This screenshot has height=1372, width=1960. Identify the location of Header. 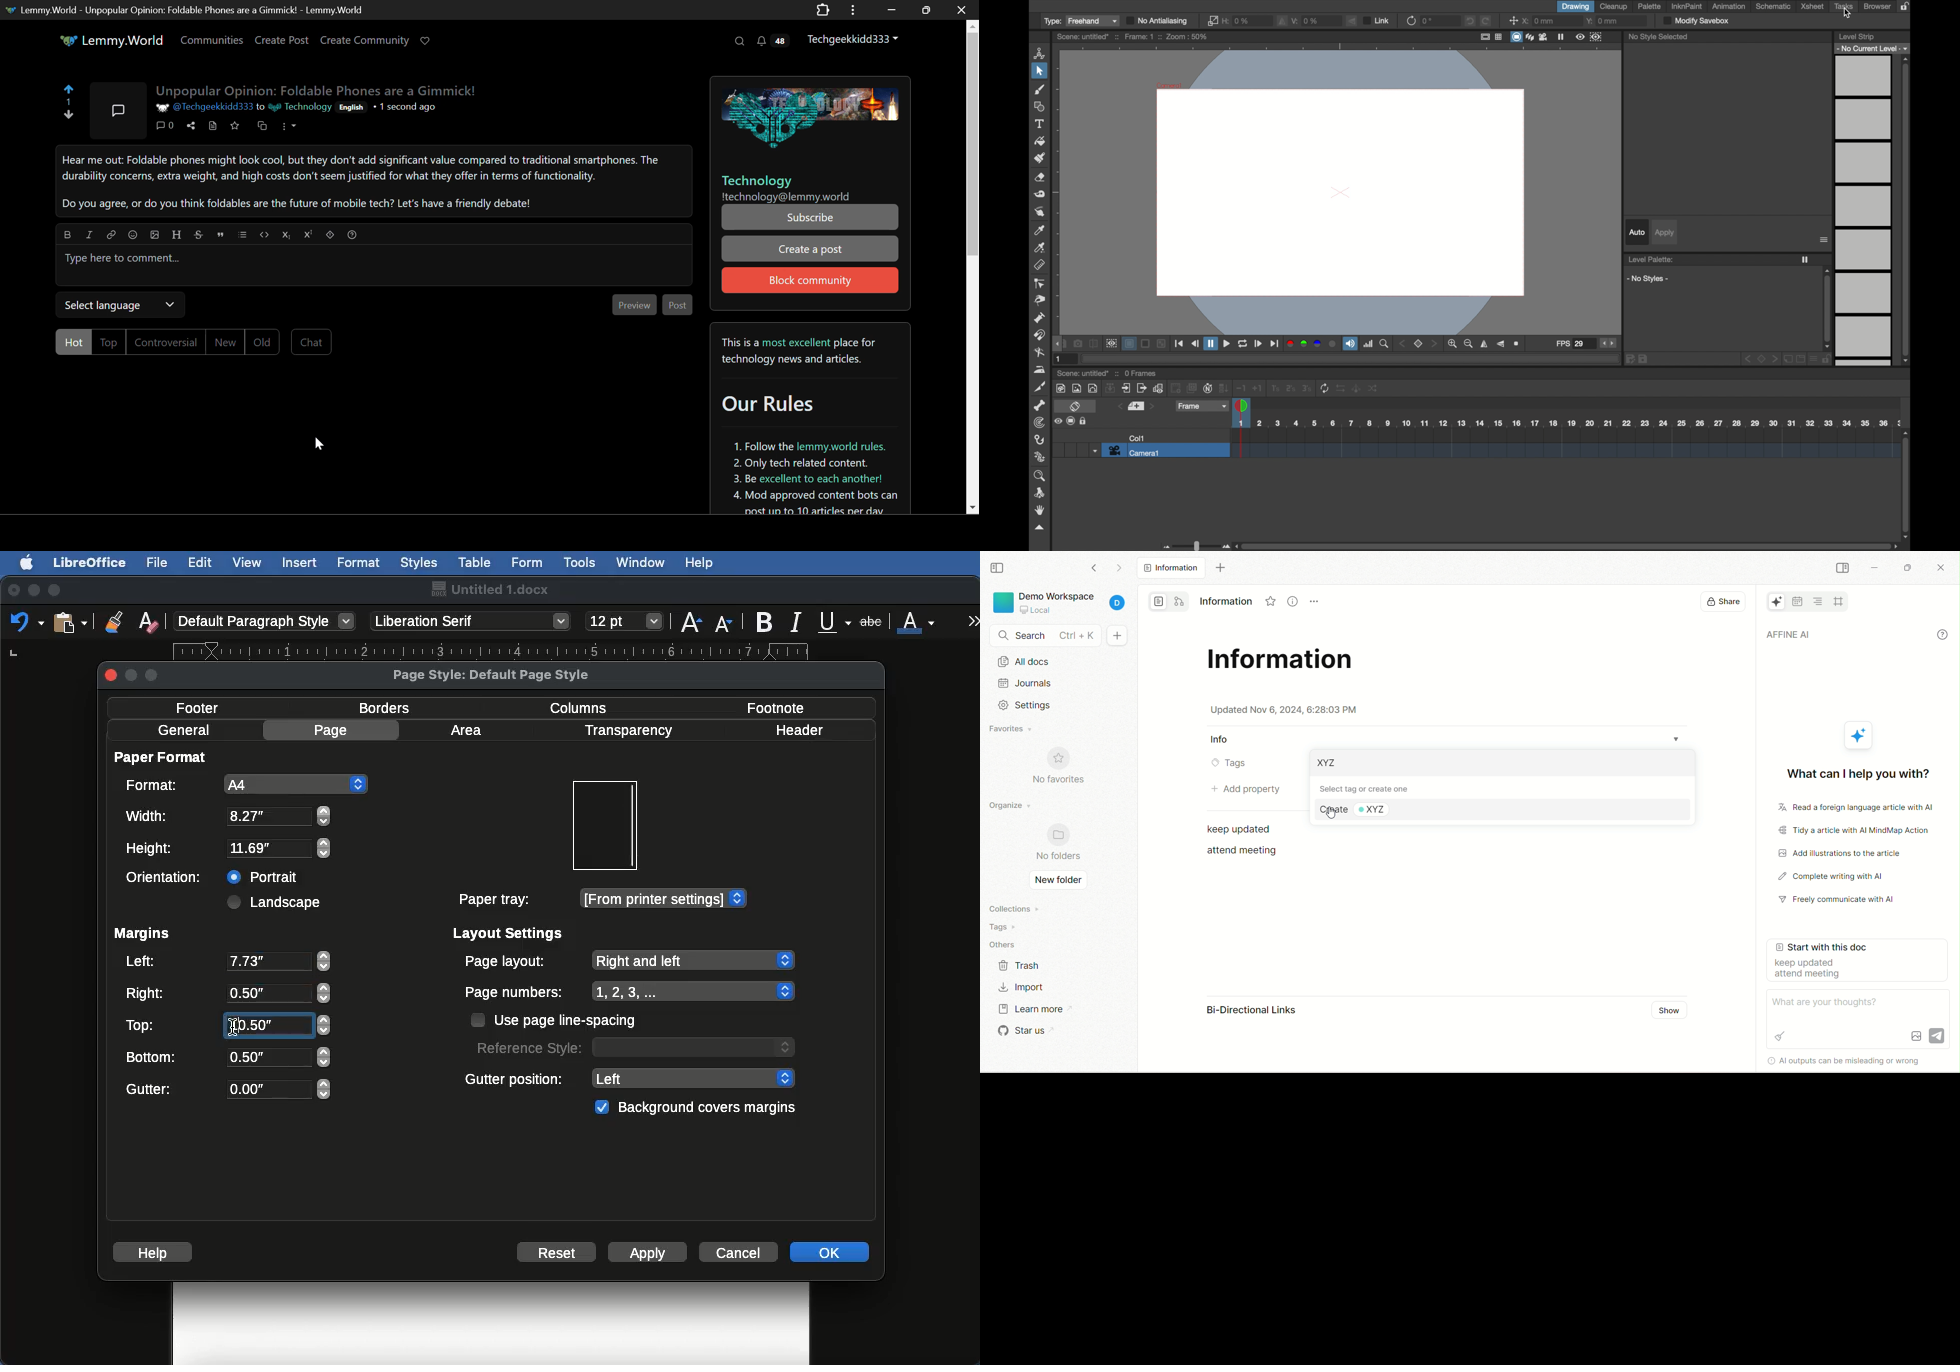
(799, 730).